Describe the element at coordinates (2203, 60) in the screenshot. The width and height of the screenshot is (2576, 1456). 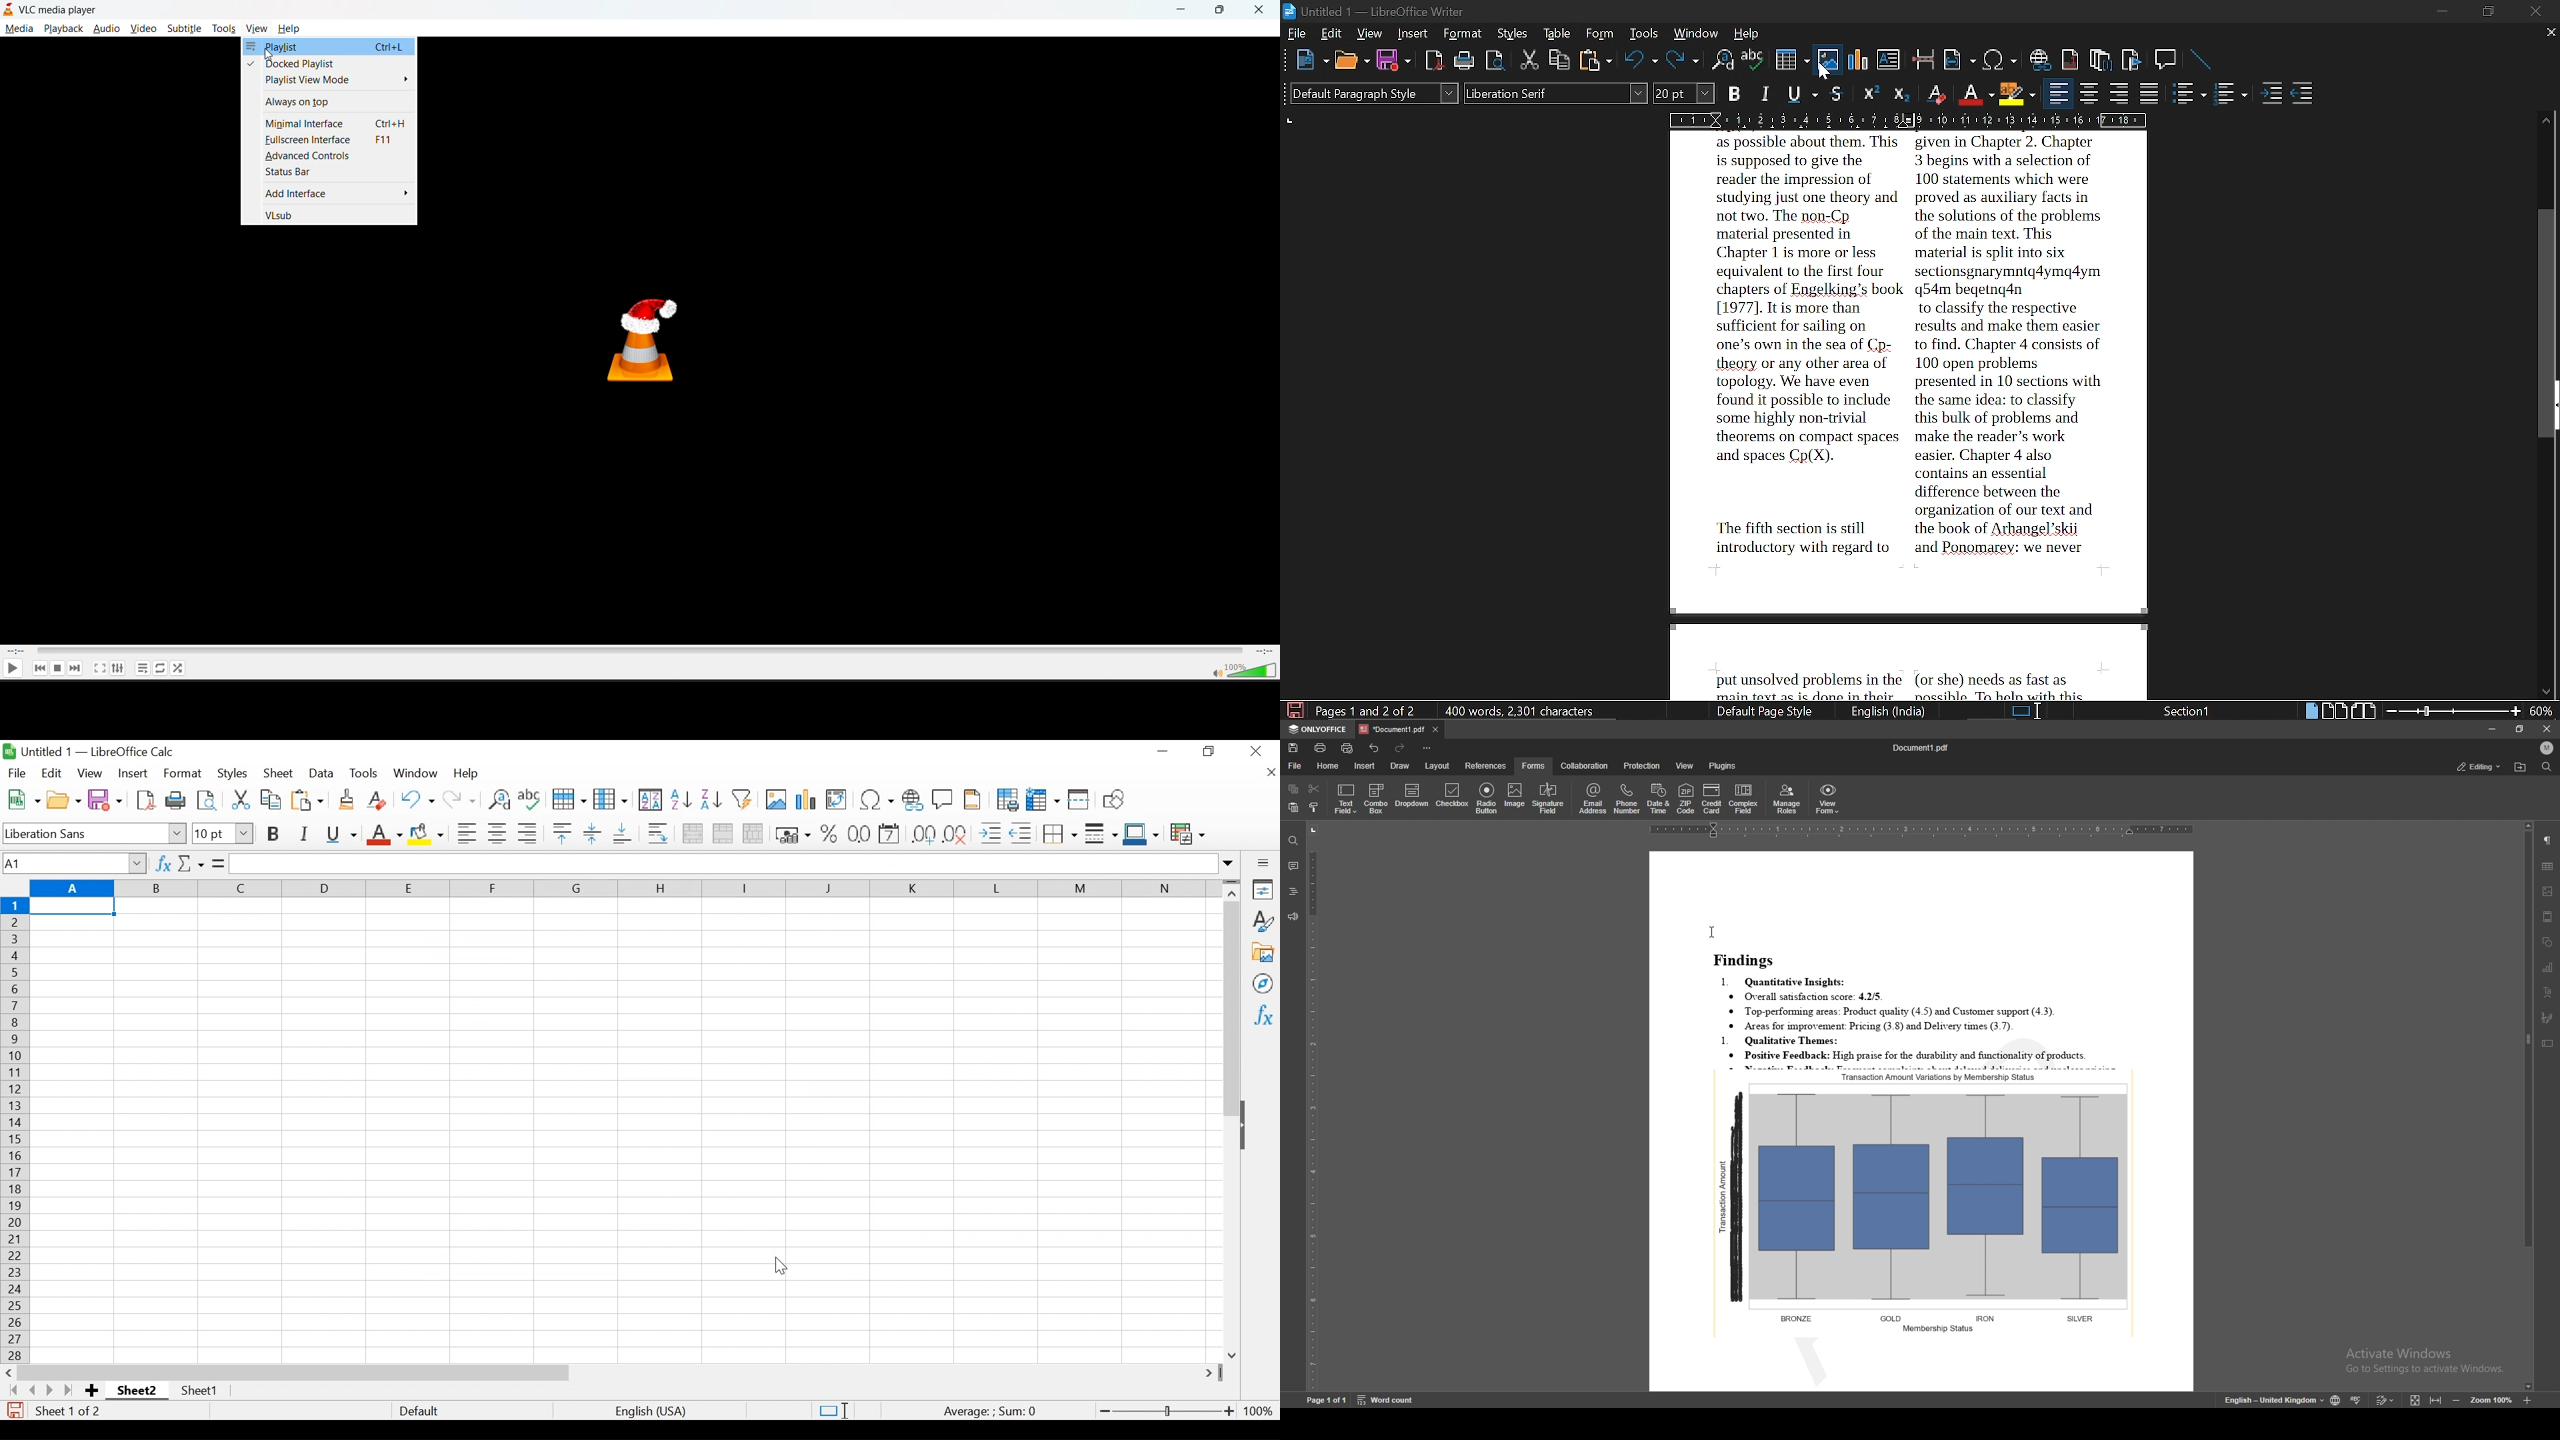
I see `insert line` at that location.